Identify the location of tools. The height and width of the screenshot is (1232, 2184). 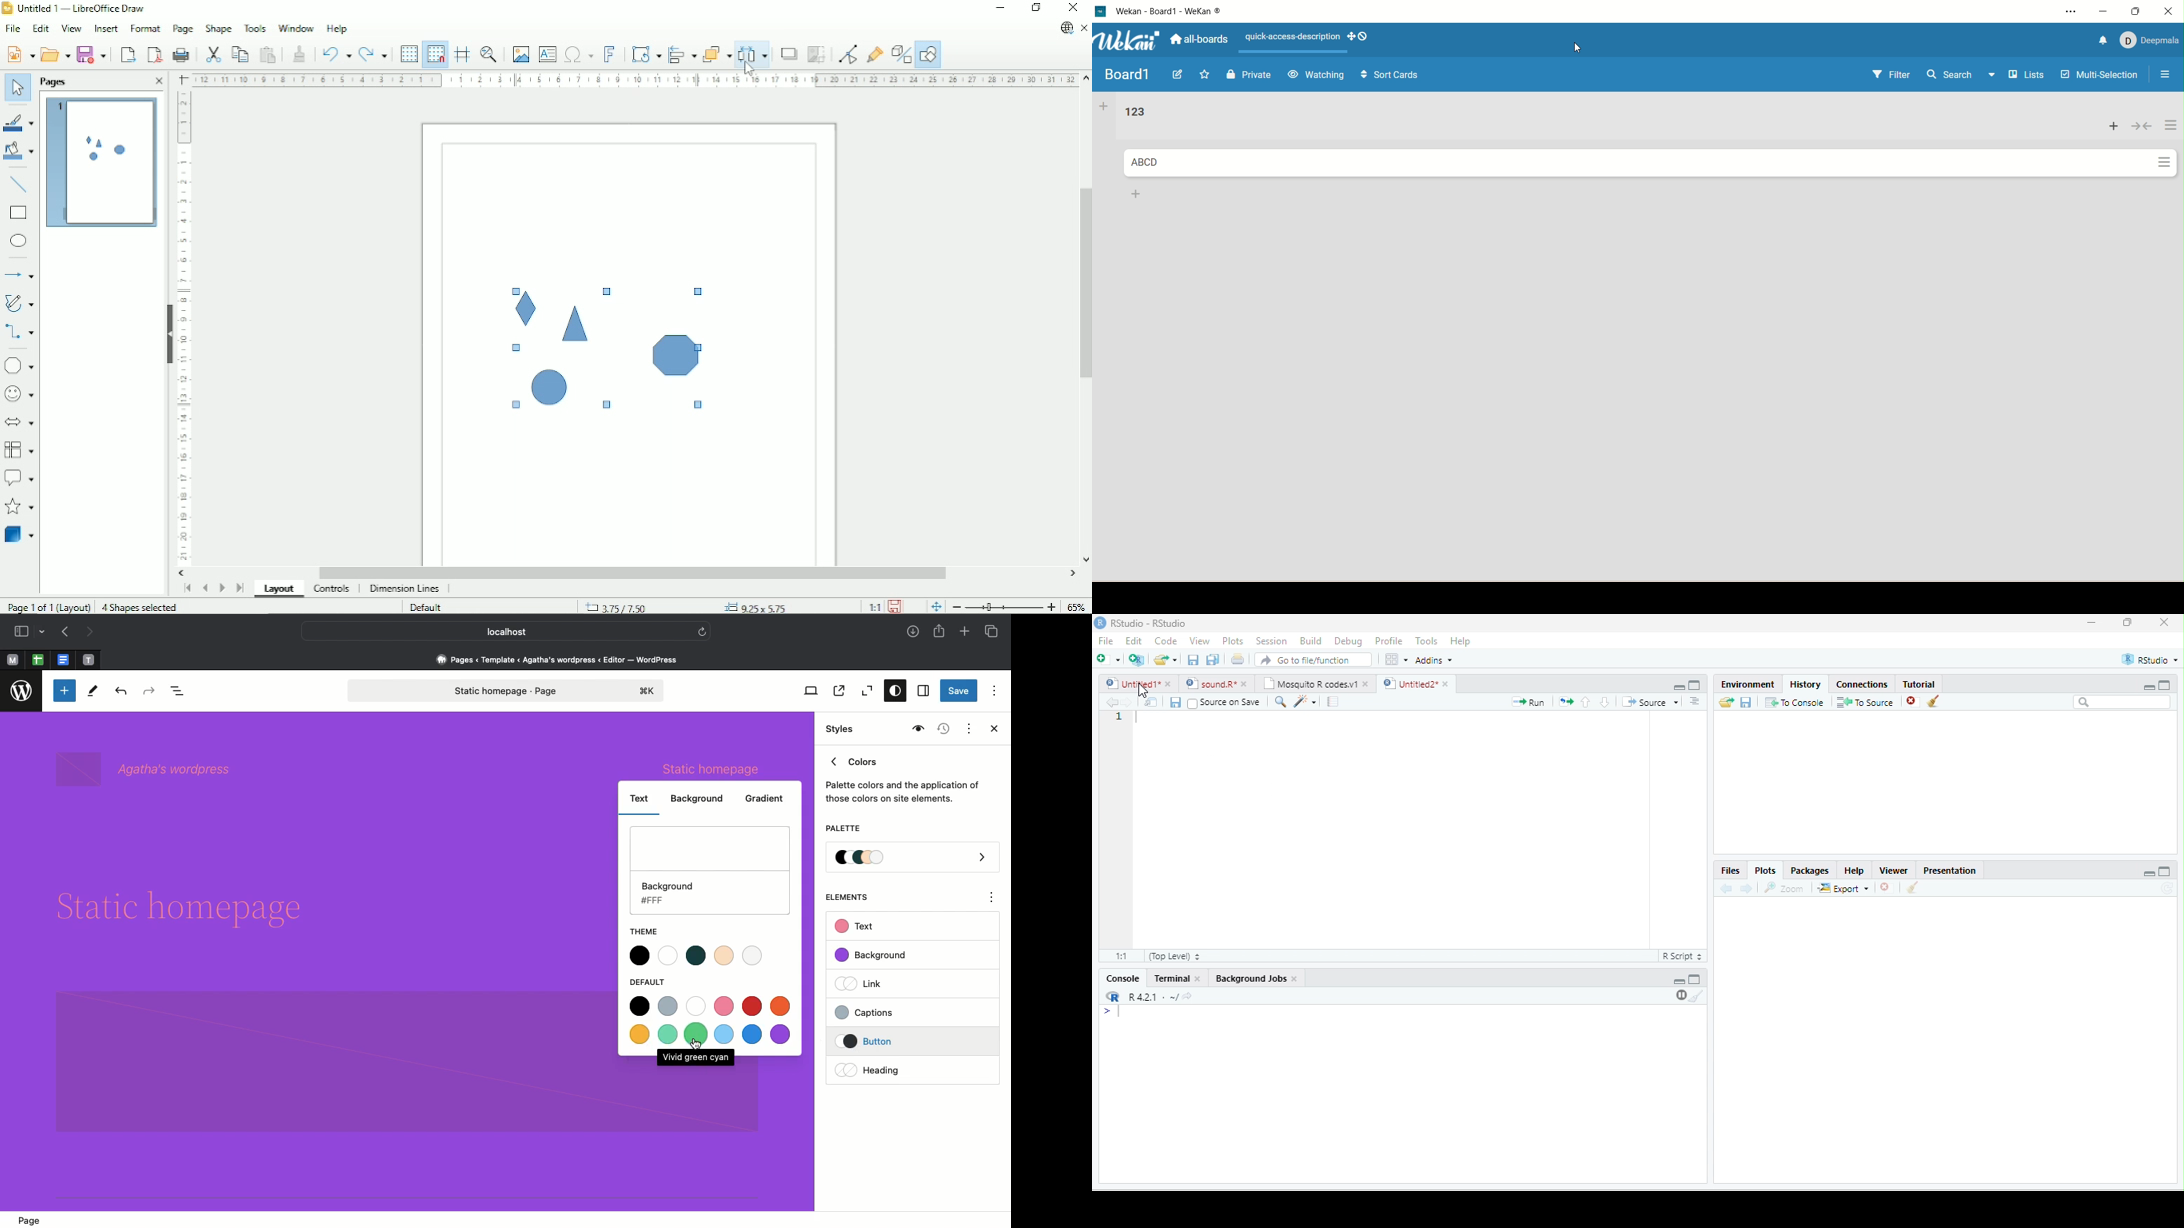
(1304, 703).